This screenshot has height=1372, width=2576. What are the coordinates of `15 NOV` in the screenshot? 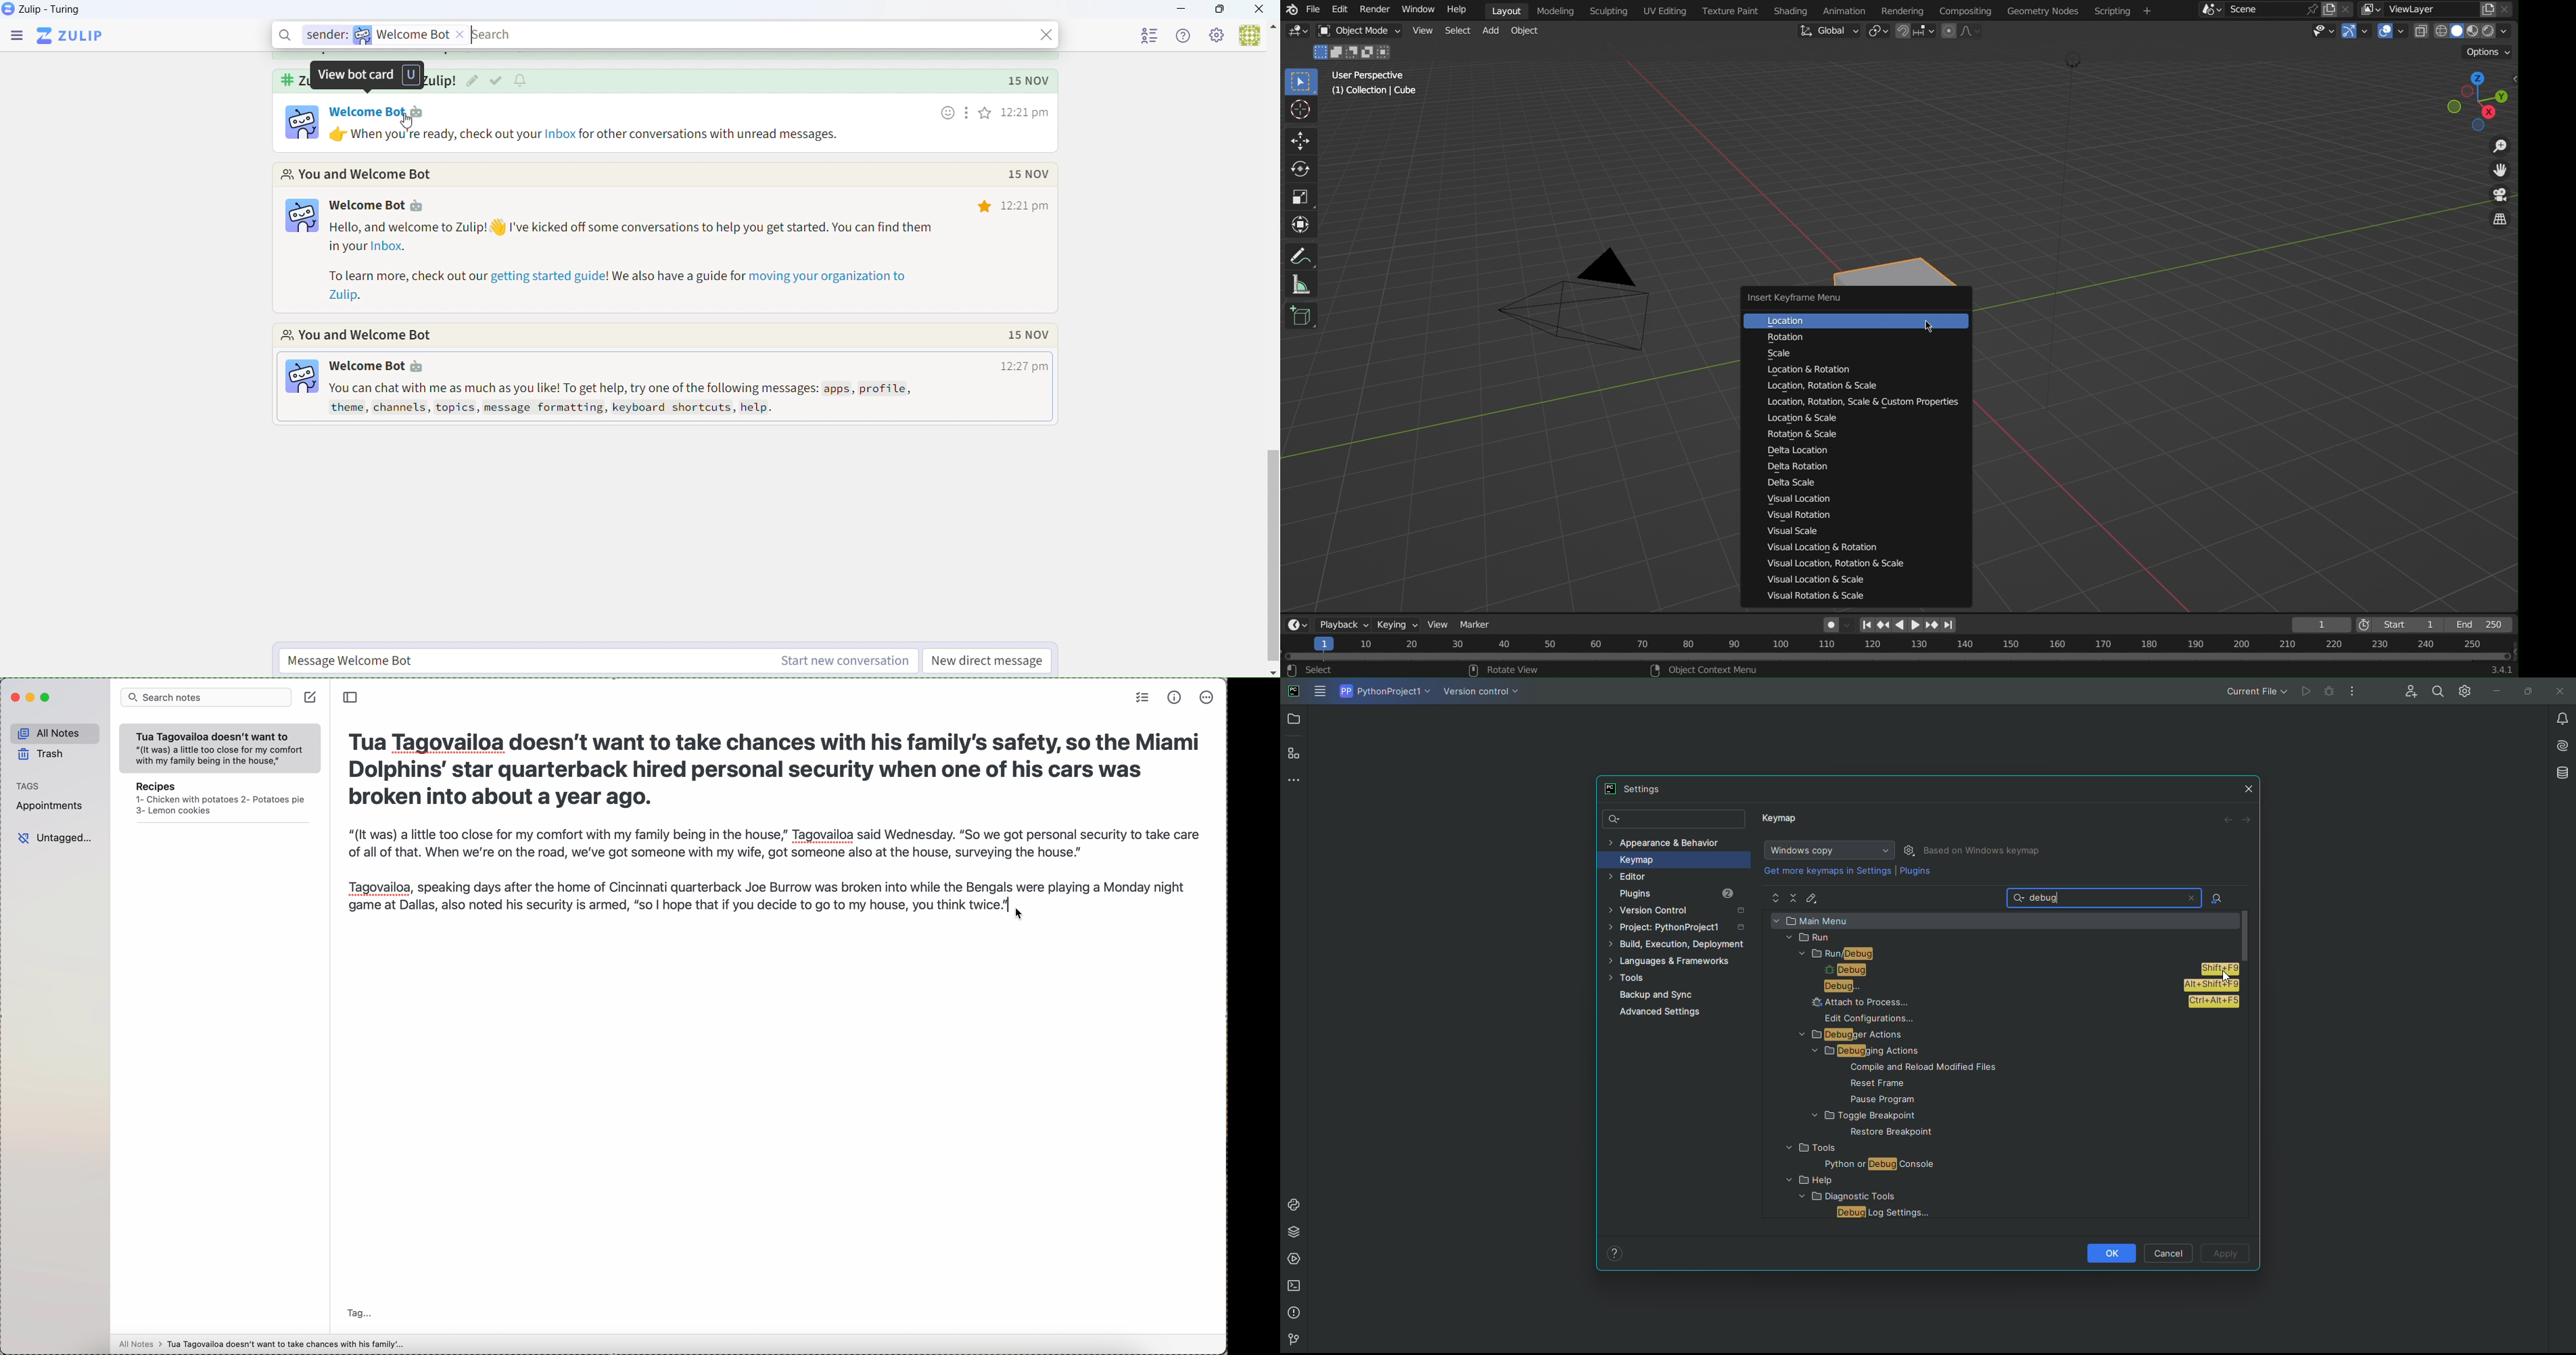 It's located at (1028, 337).